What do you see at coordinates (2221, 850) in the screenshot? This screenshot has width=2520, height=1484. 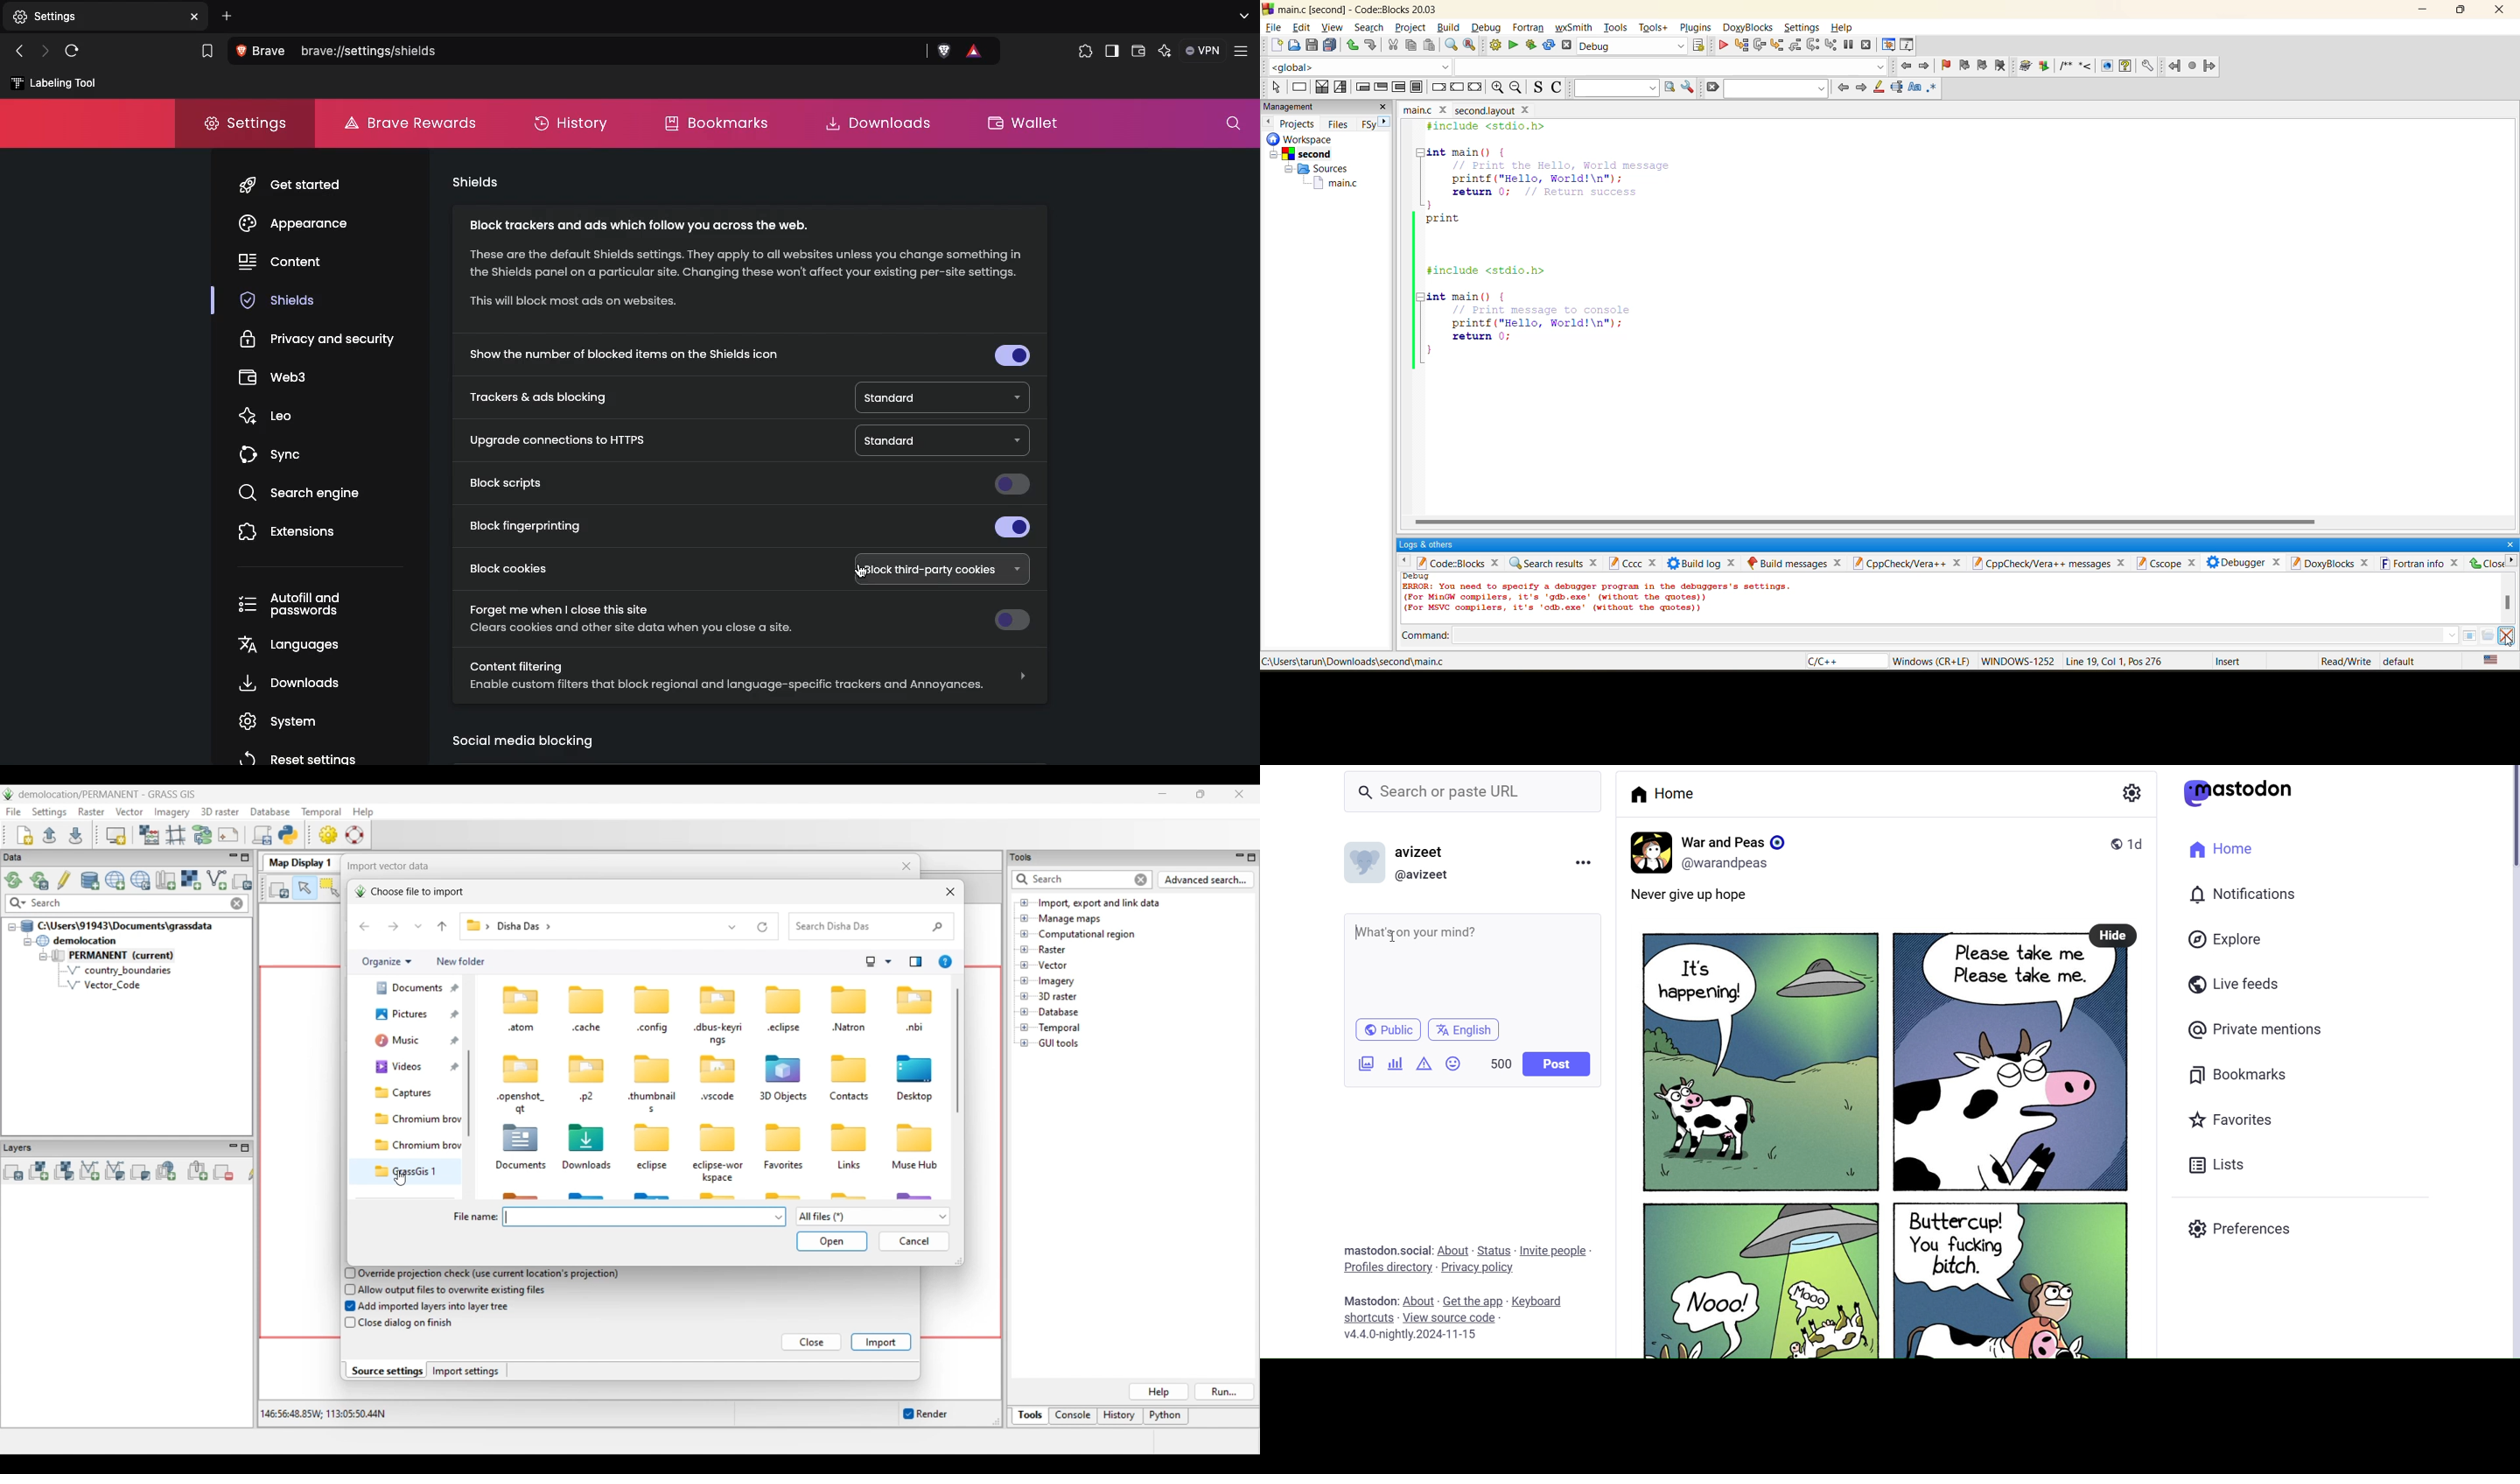 I see `Home` at bounding box center [2221, 850].